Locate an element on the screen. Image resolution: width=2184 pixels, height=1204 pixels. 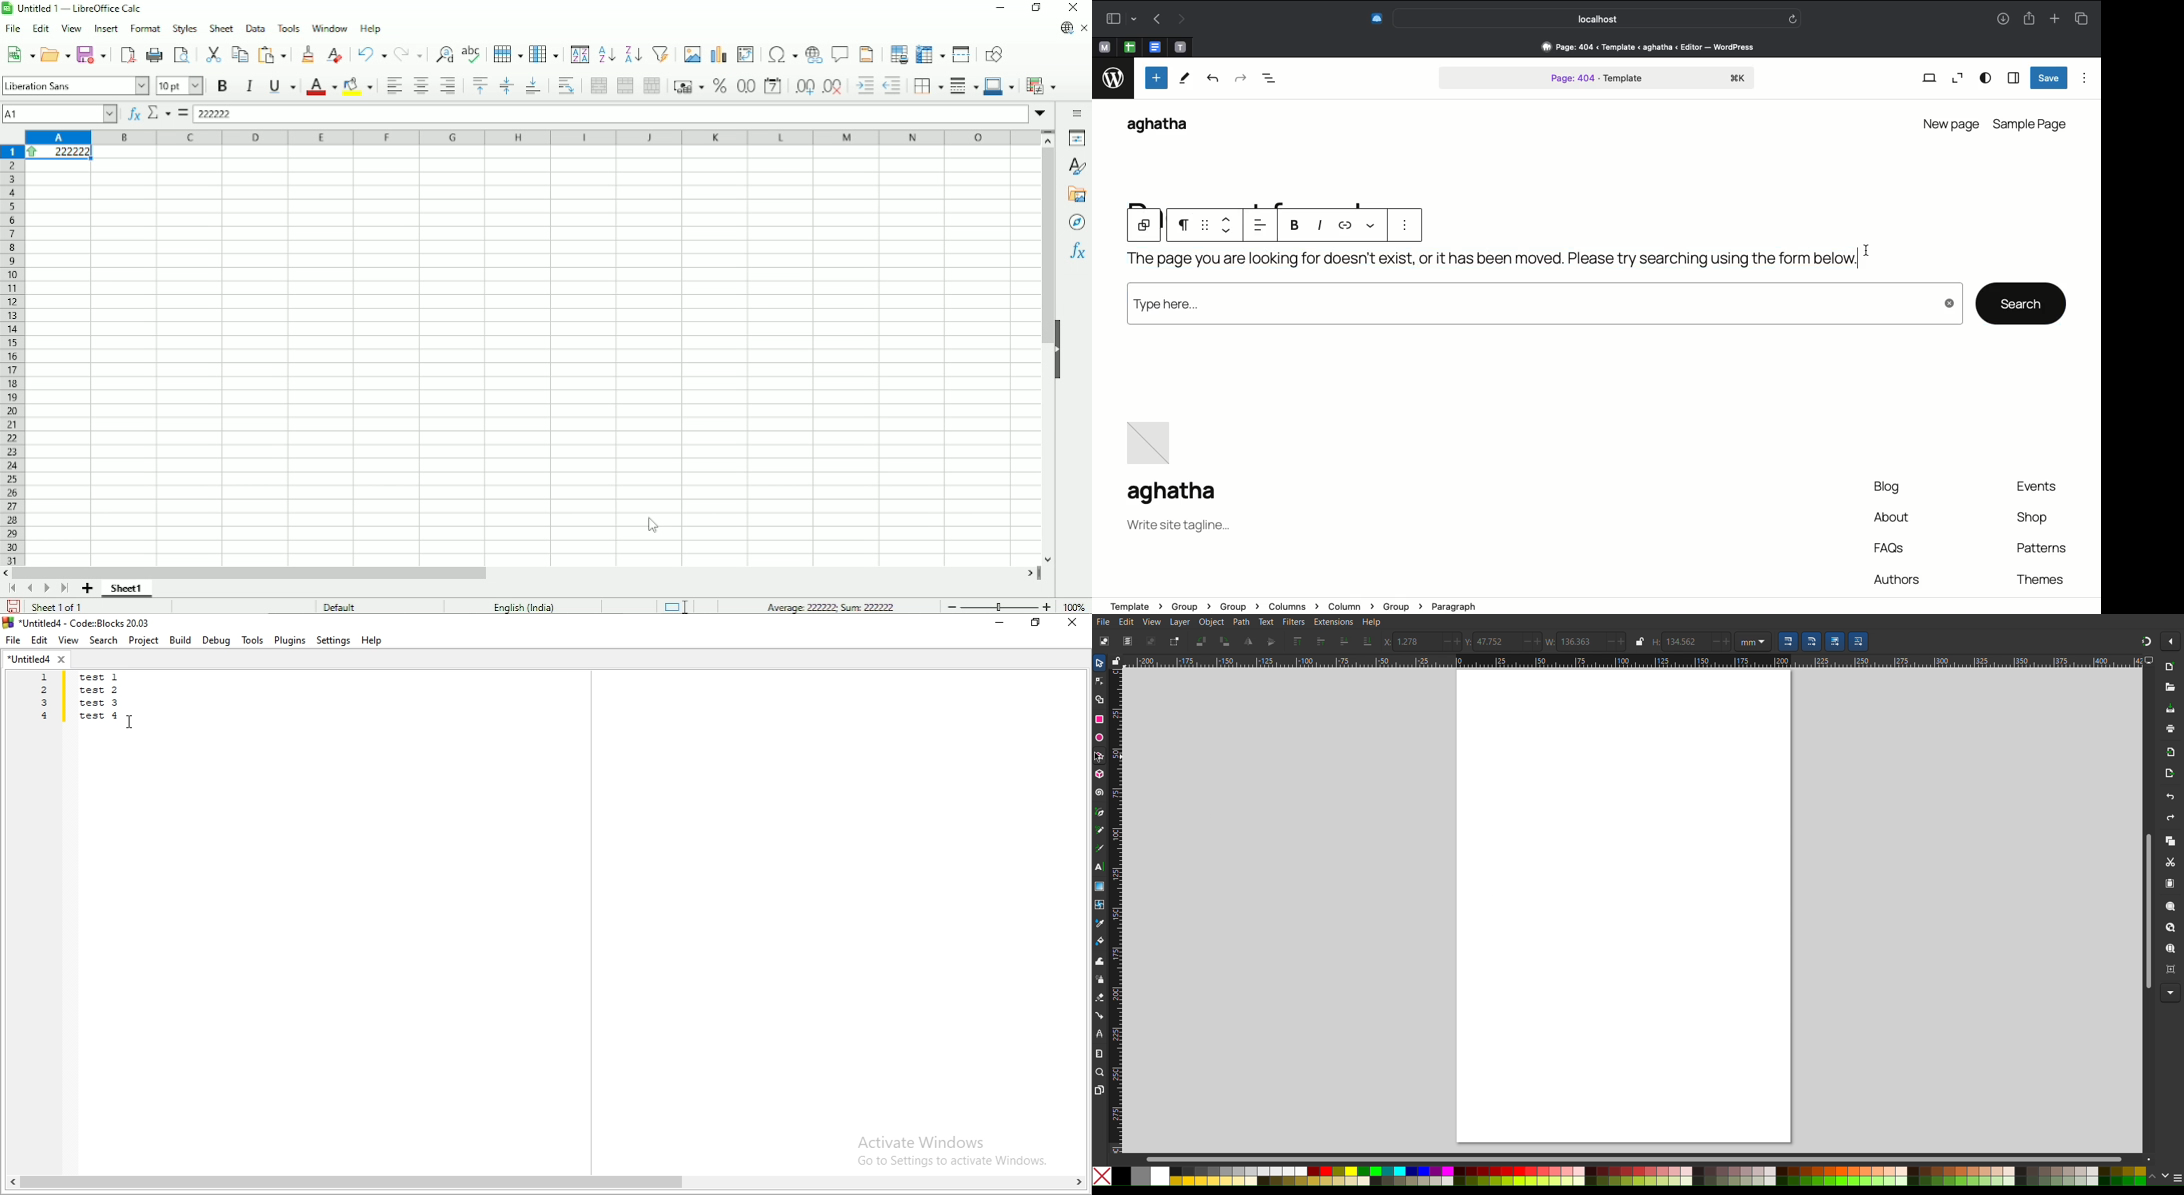
Format as currency is located at coordinates (688, 86).